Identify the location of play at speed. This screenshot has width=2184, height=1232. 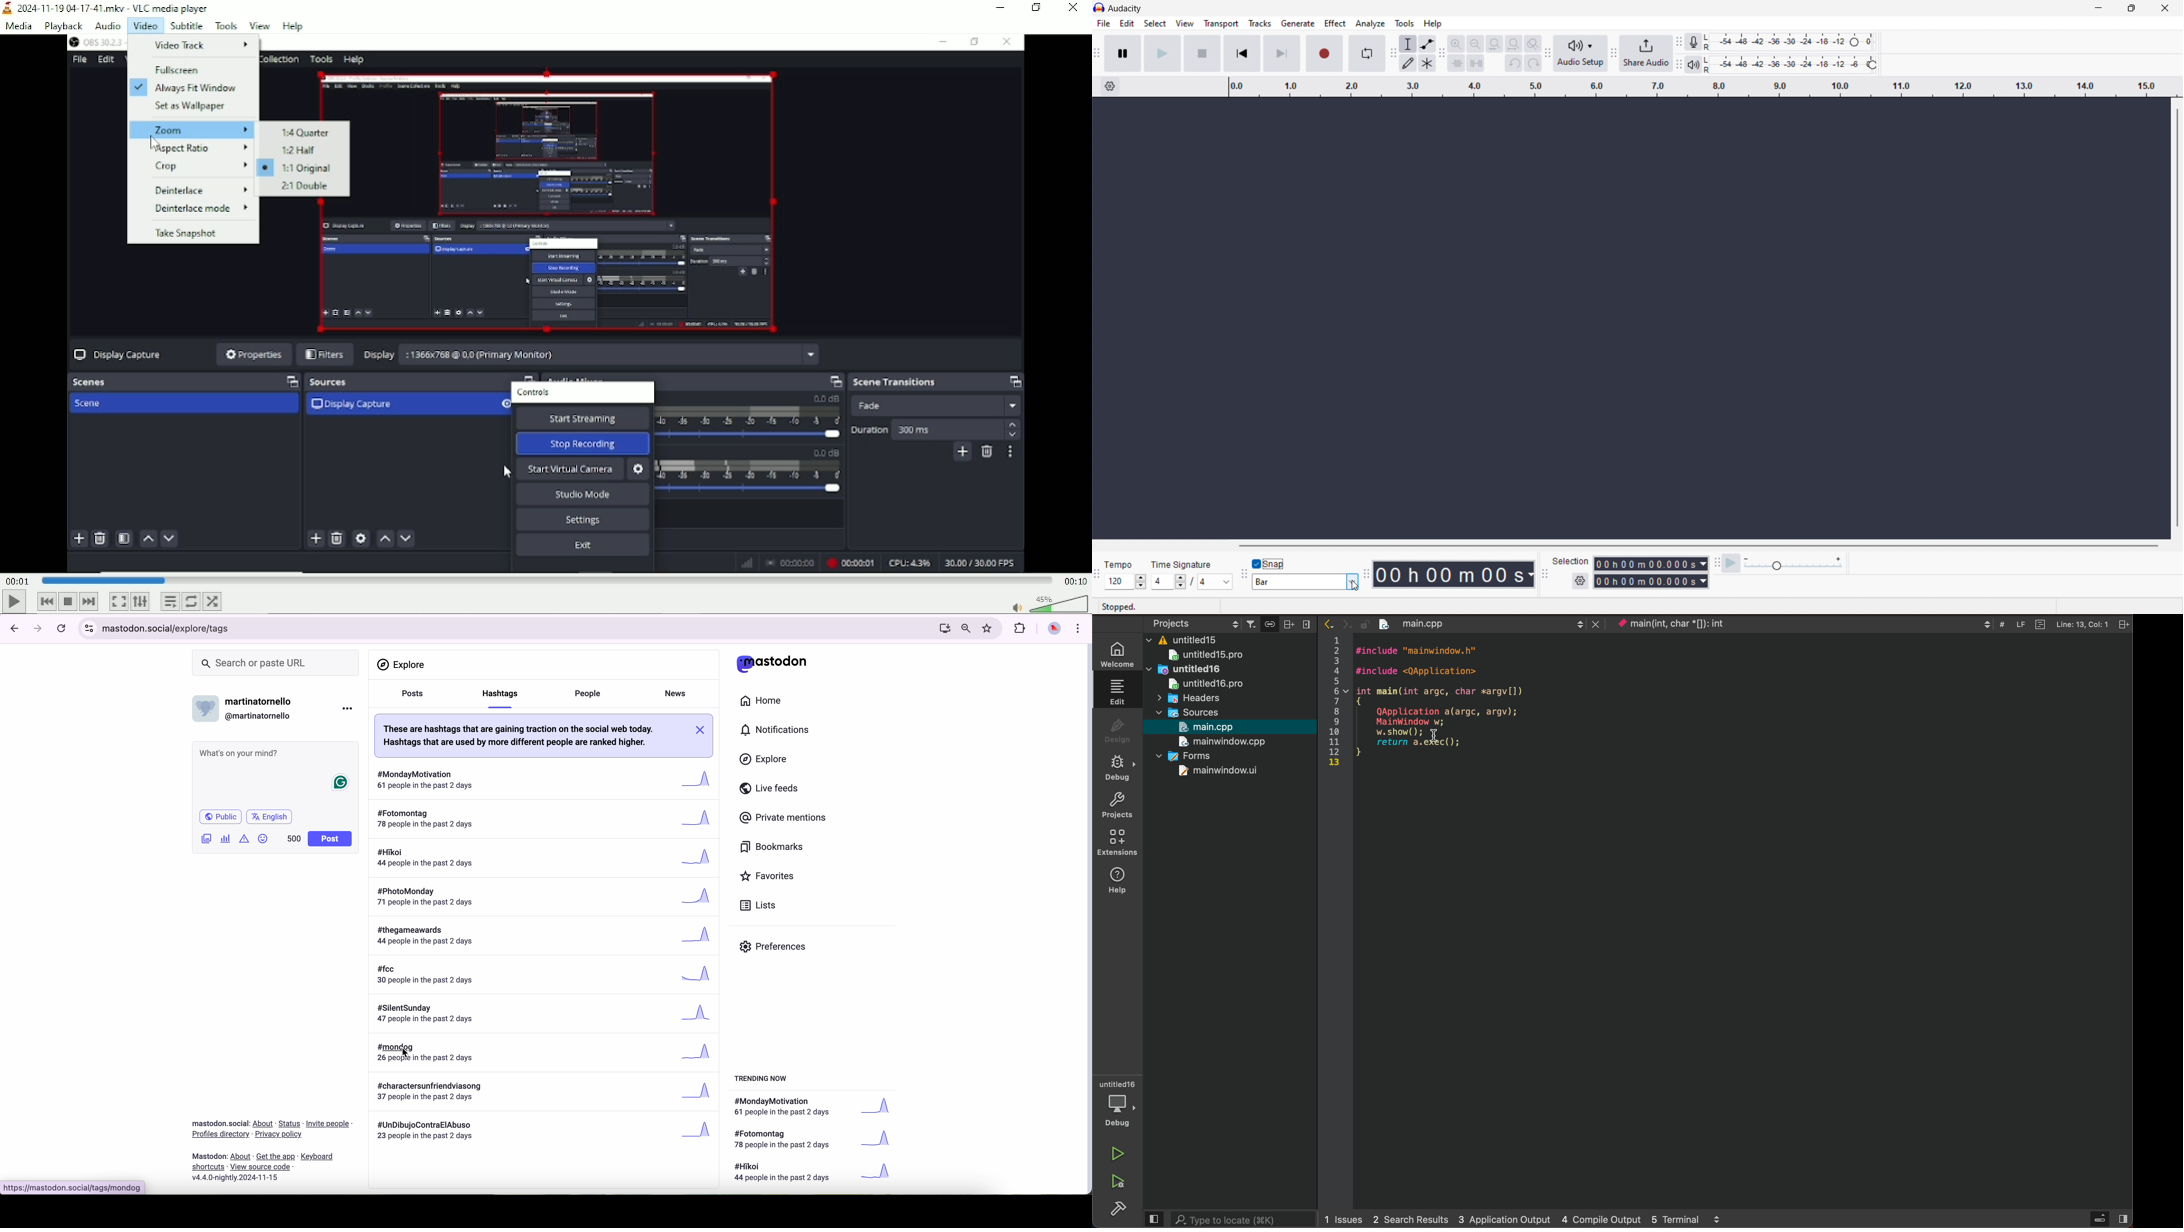
(1730, 563).